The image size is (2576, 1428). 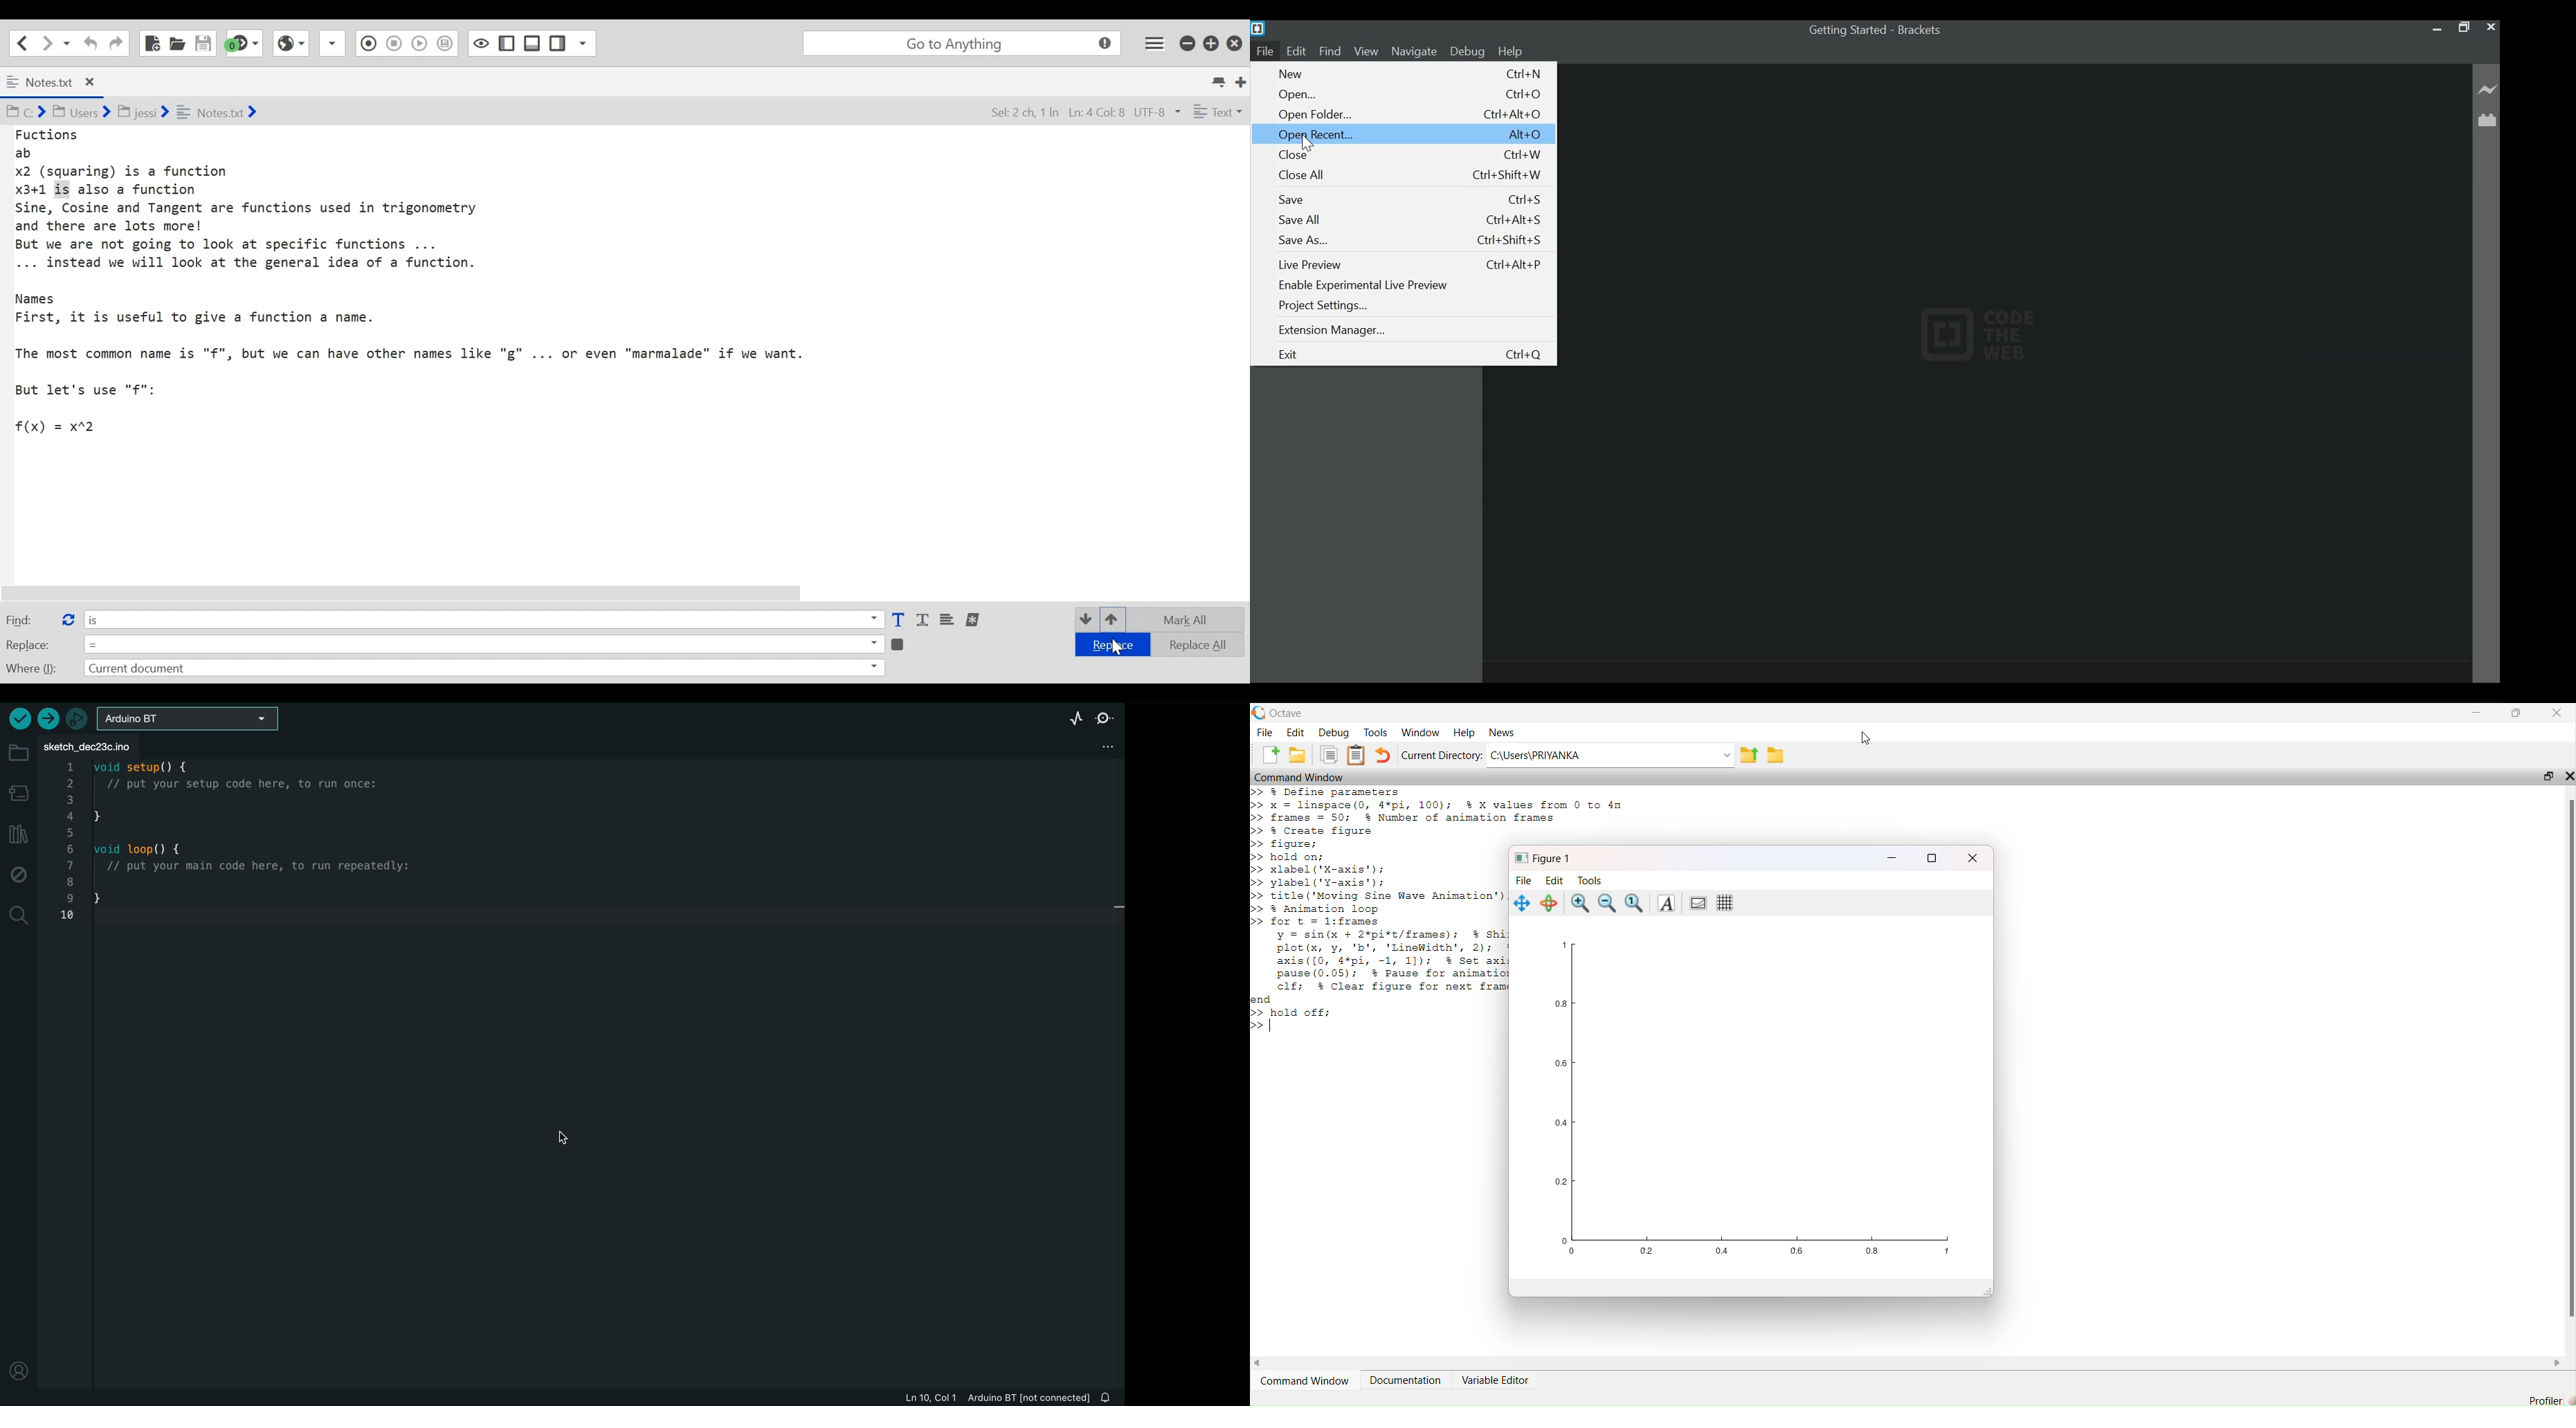 What do you see at coordinates (1667, 904) in the screenshot?
I see `text` at bounding box center [1667, 904].